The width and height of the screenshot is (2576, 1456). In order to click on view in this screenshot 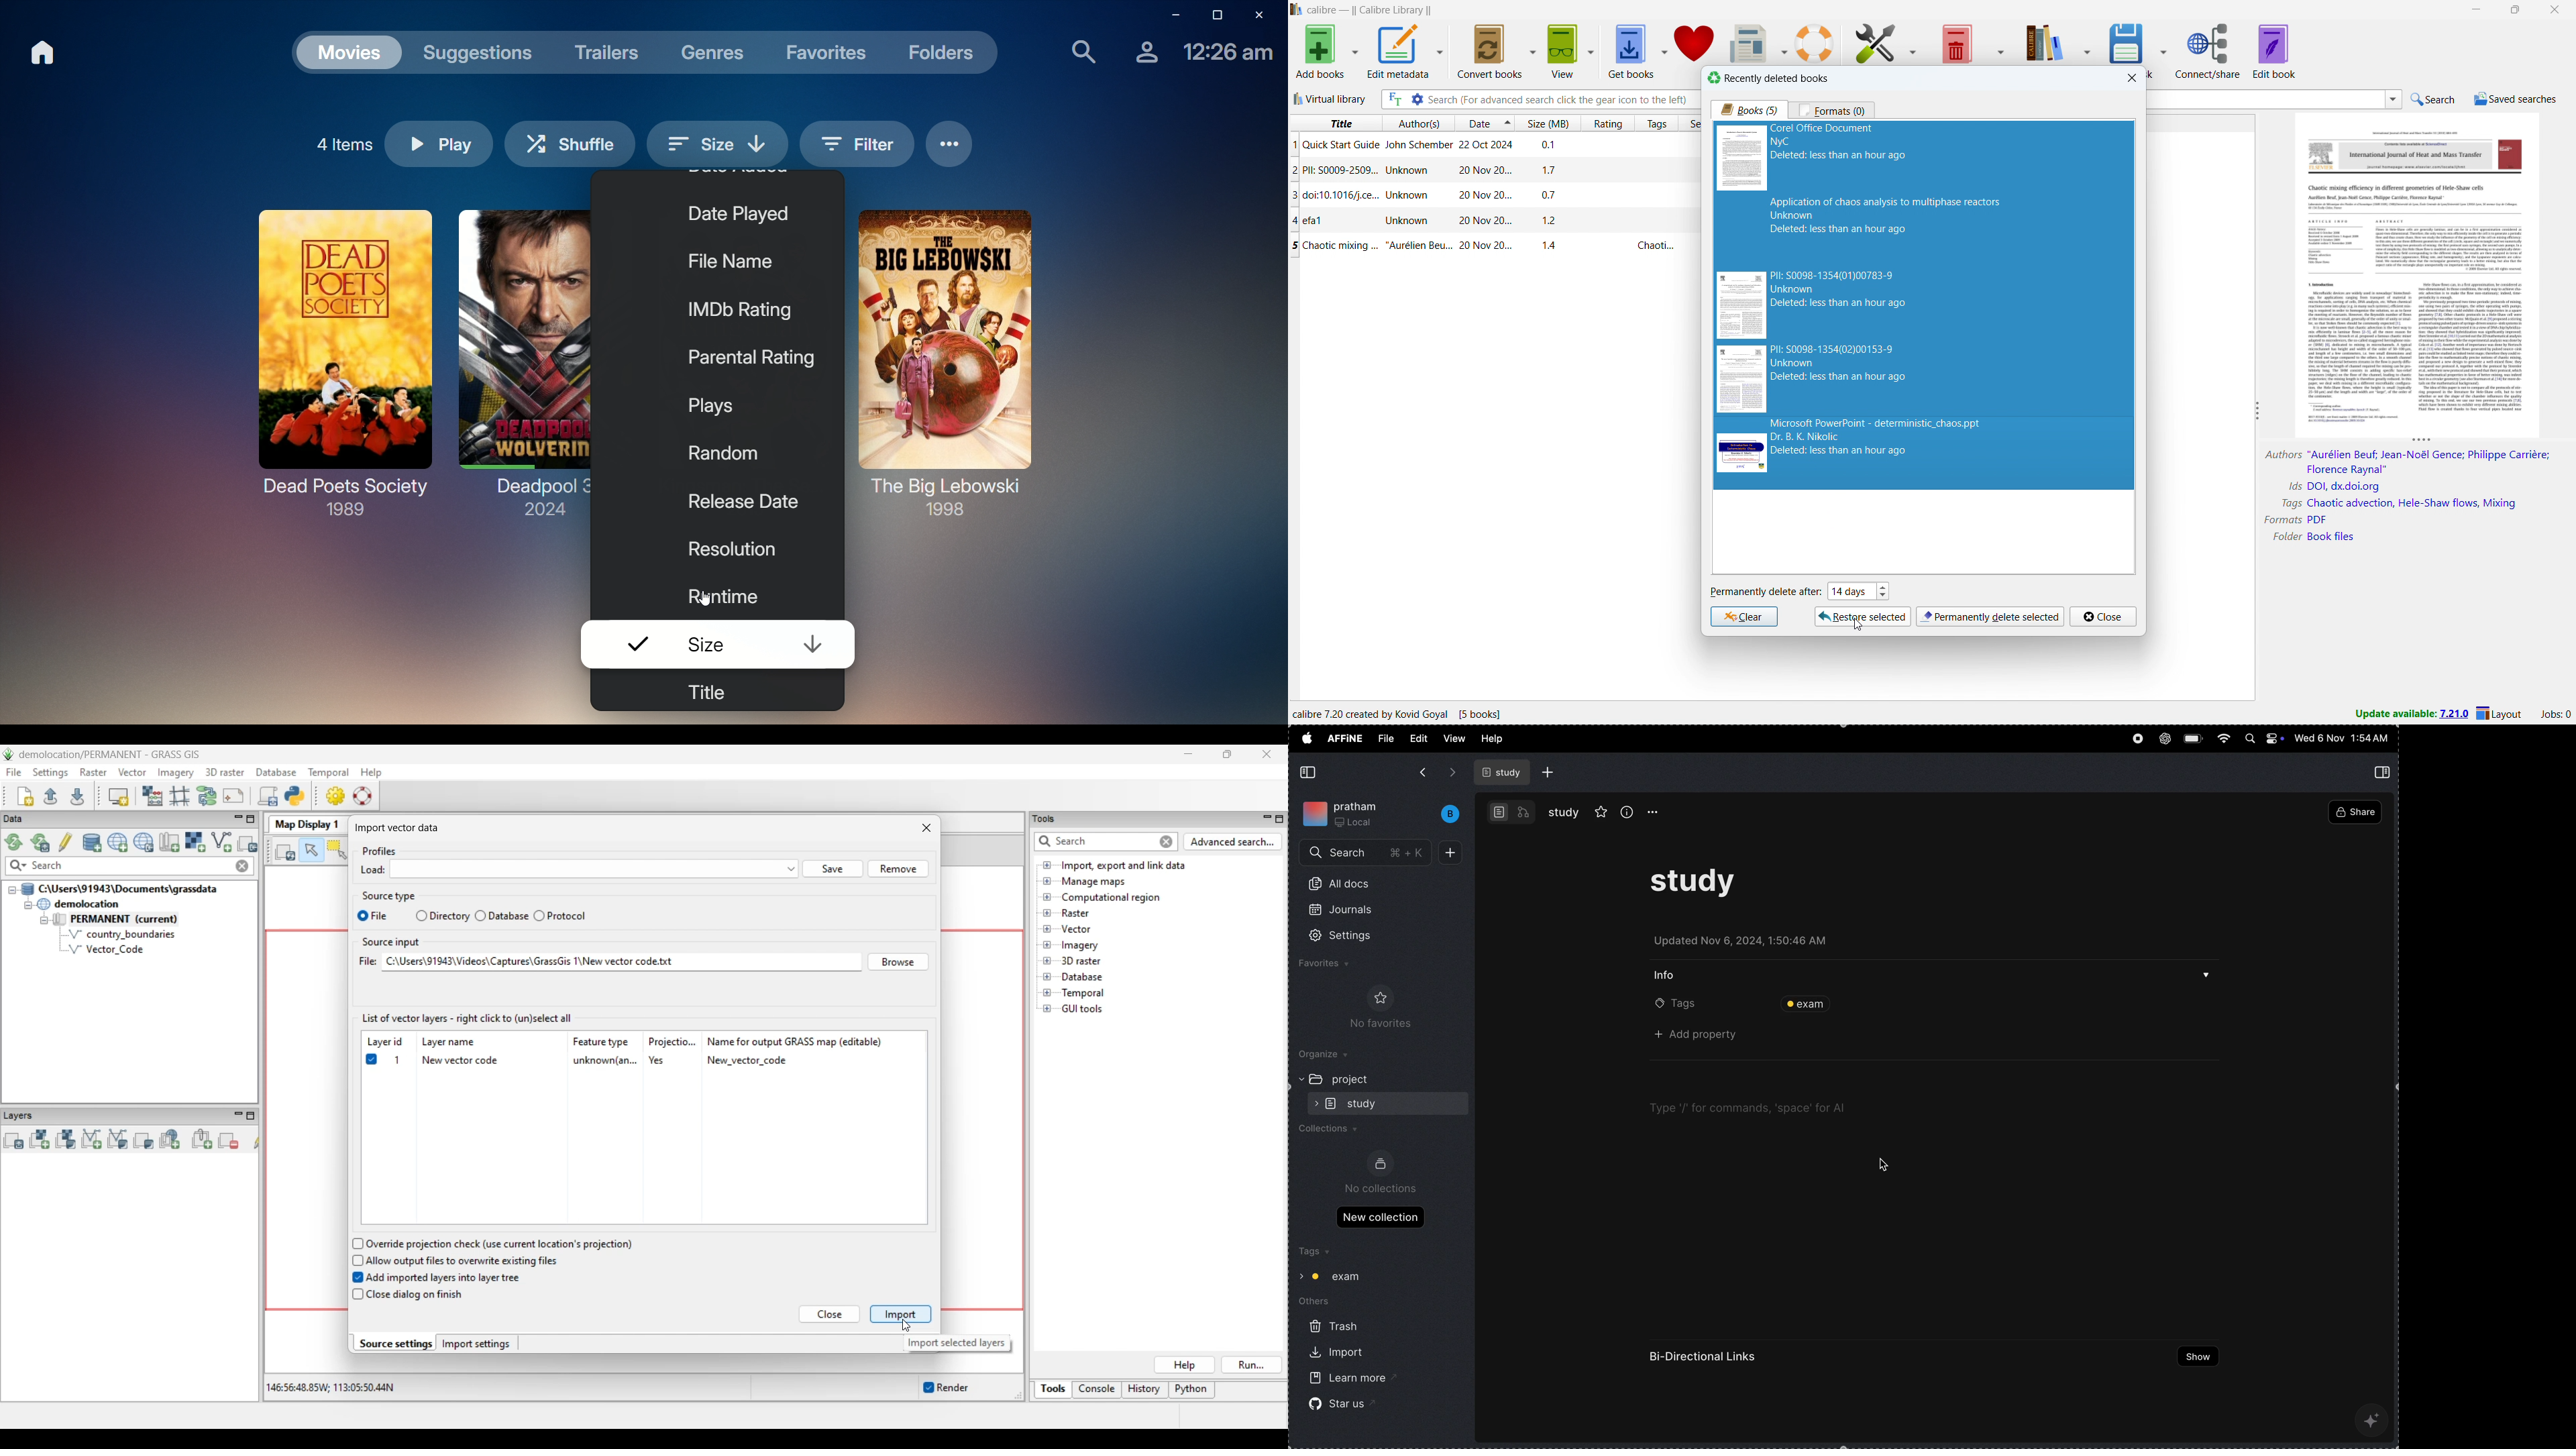, I will do `click(1564, 51)`.